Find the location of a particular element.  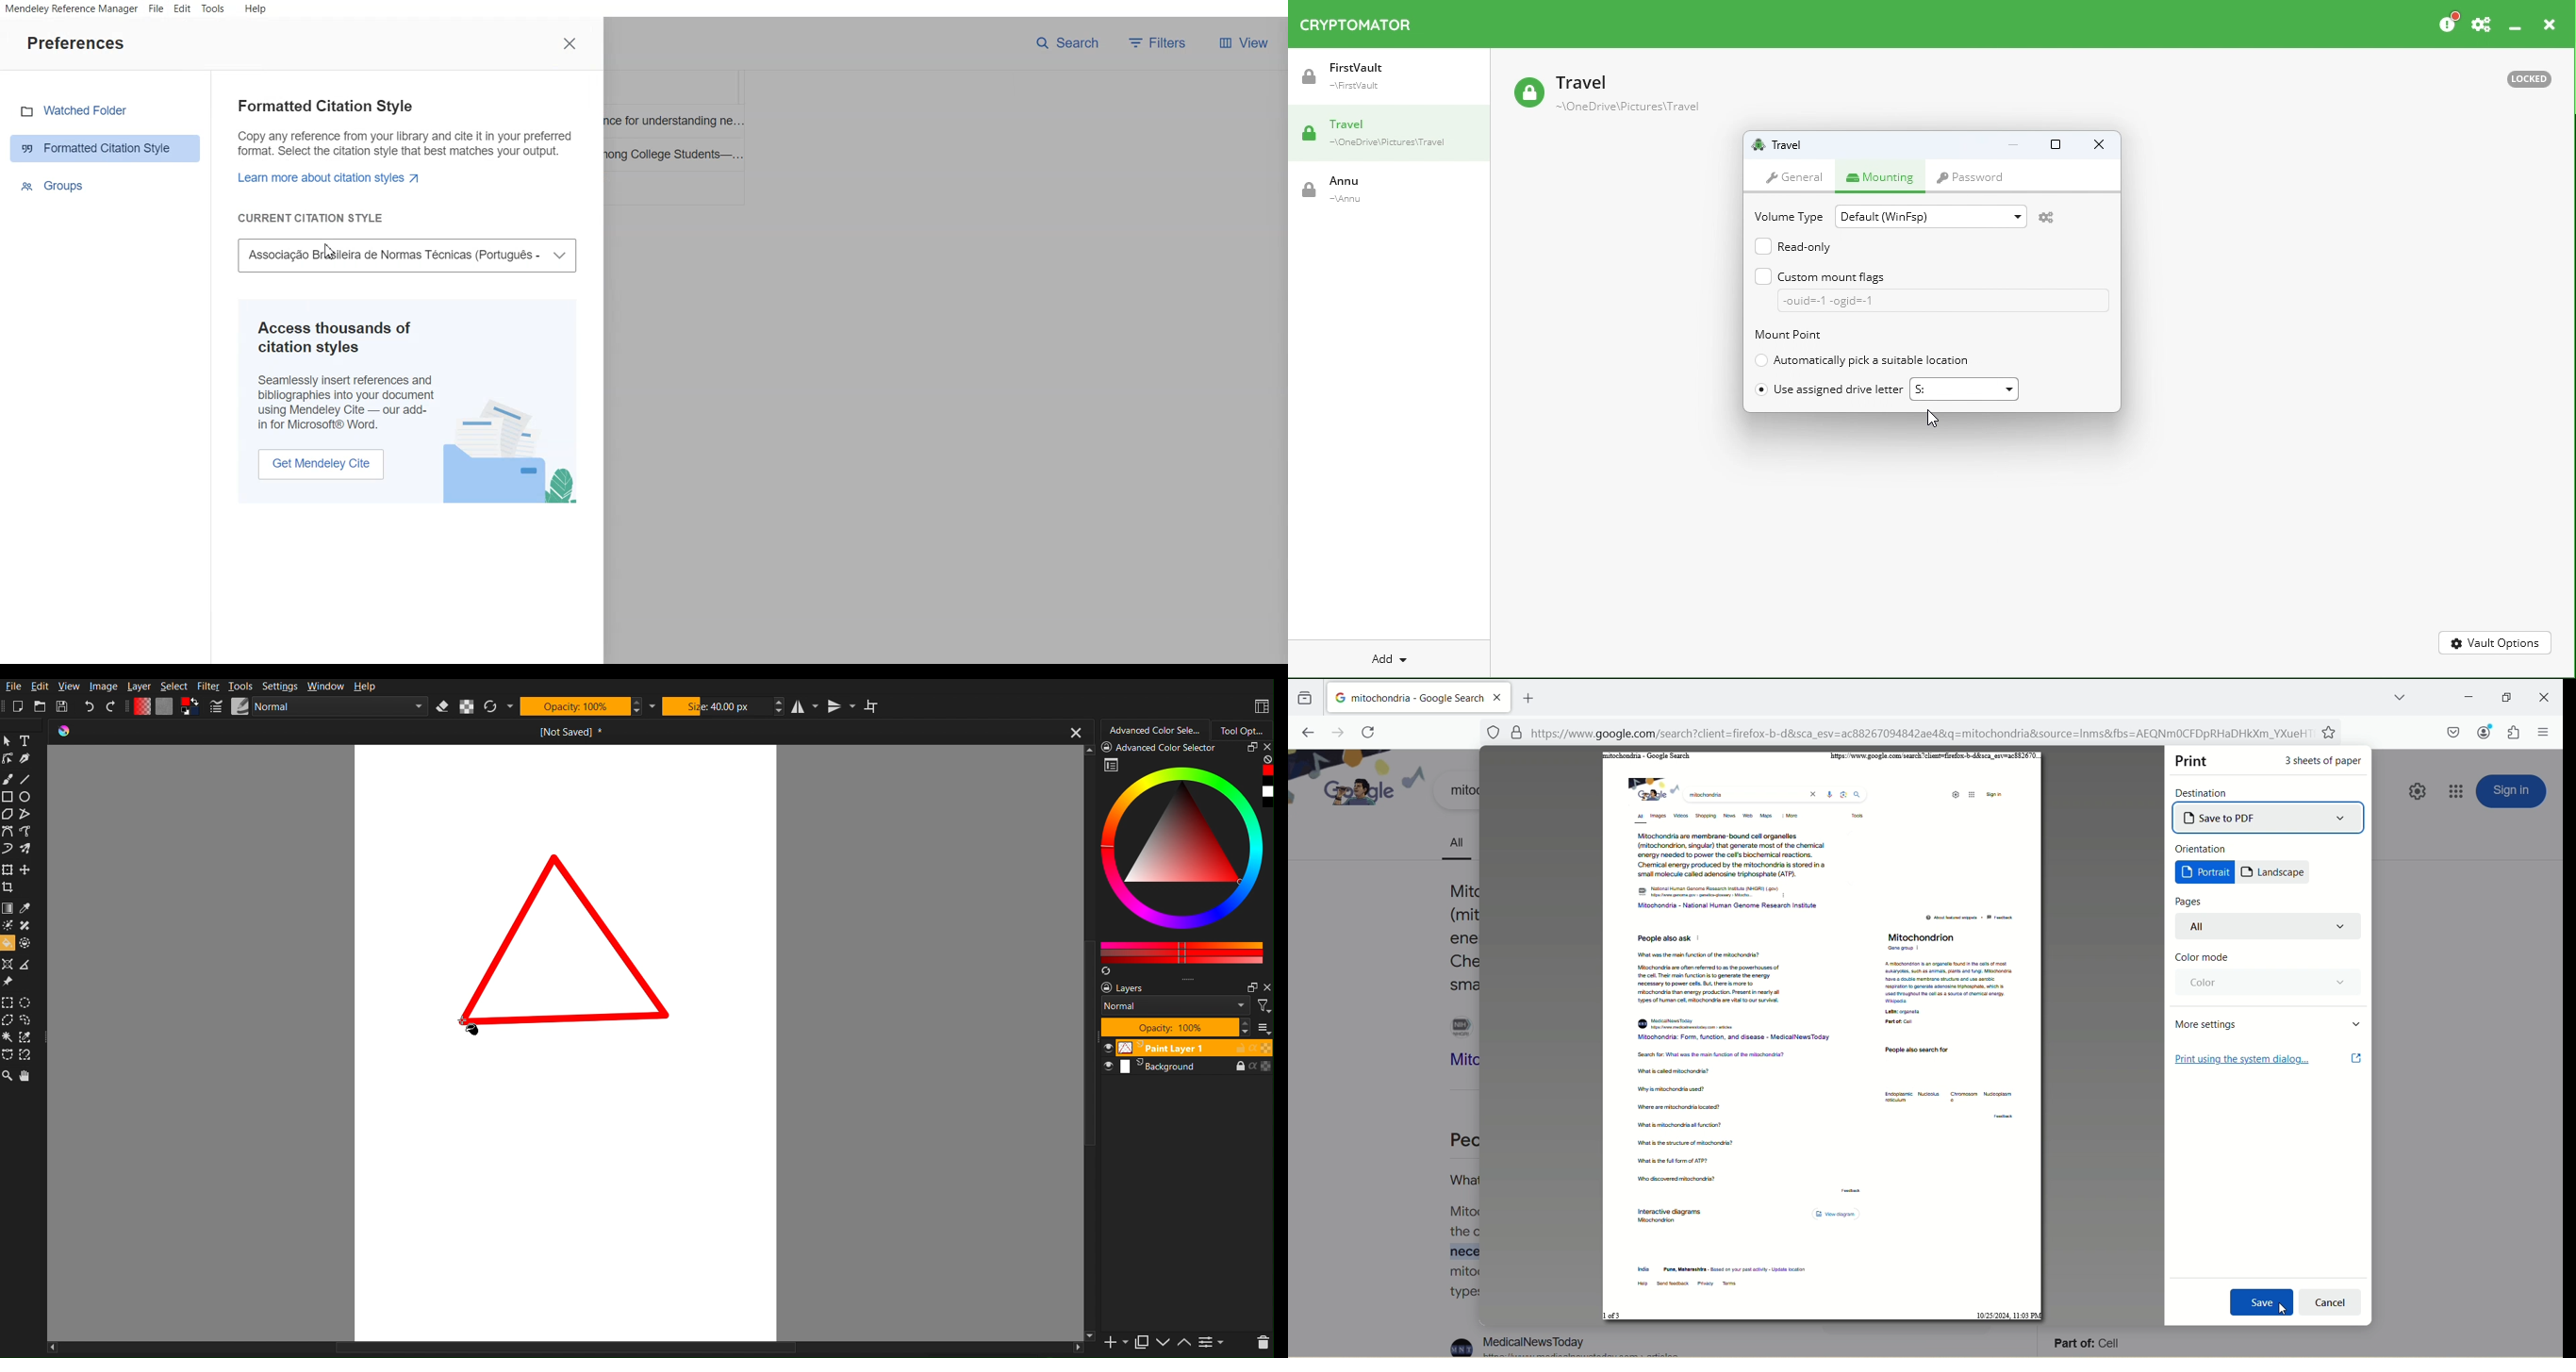

[=] https://www.google.com/search?client=firefox-b-d&sca_esv=ac88267094842ae48&q=mitochondria&source=Inms&fbs=AEQNmMOCFDpRHaDHkXm_YXueH is located at coordinates (1900, 733).